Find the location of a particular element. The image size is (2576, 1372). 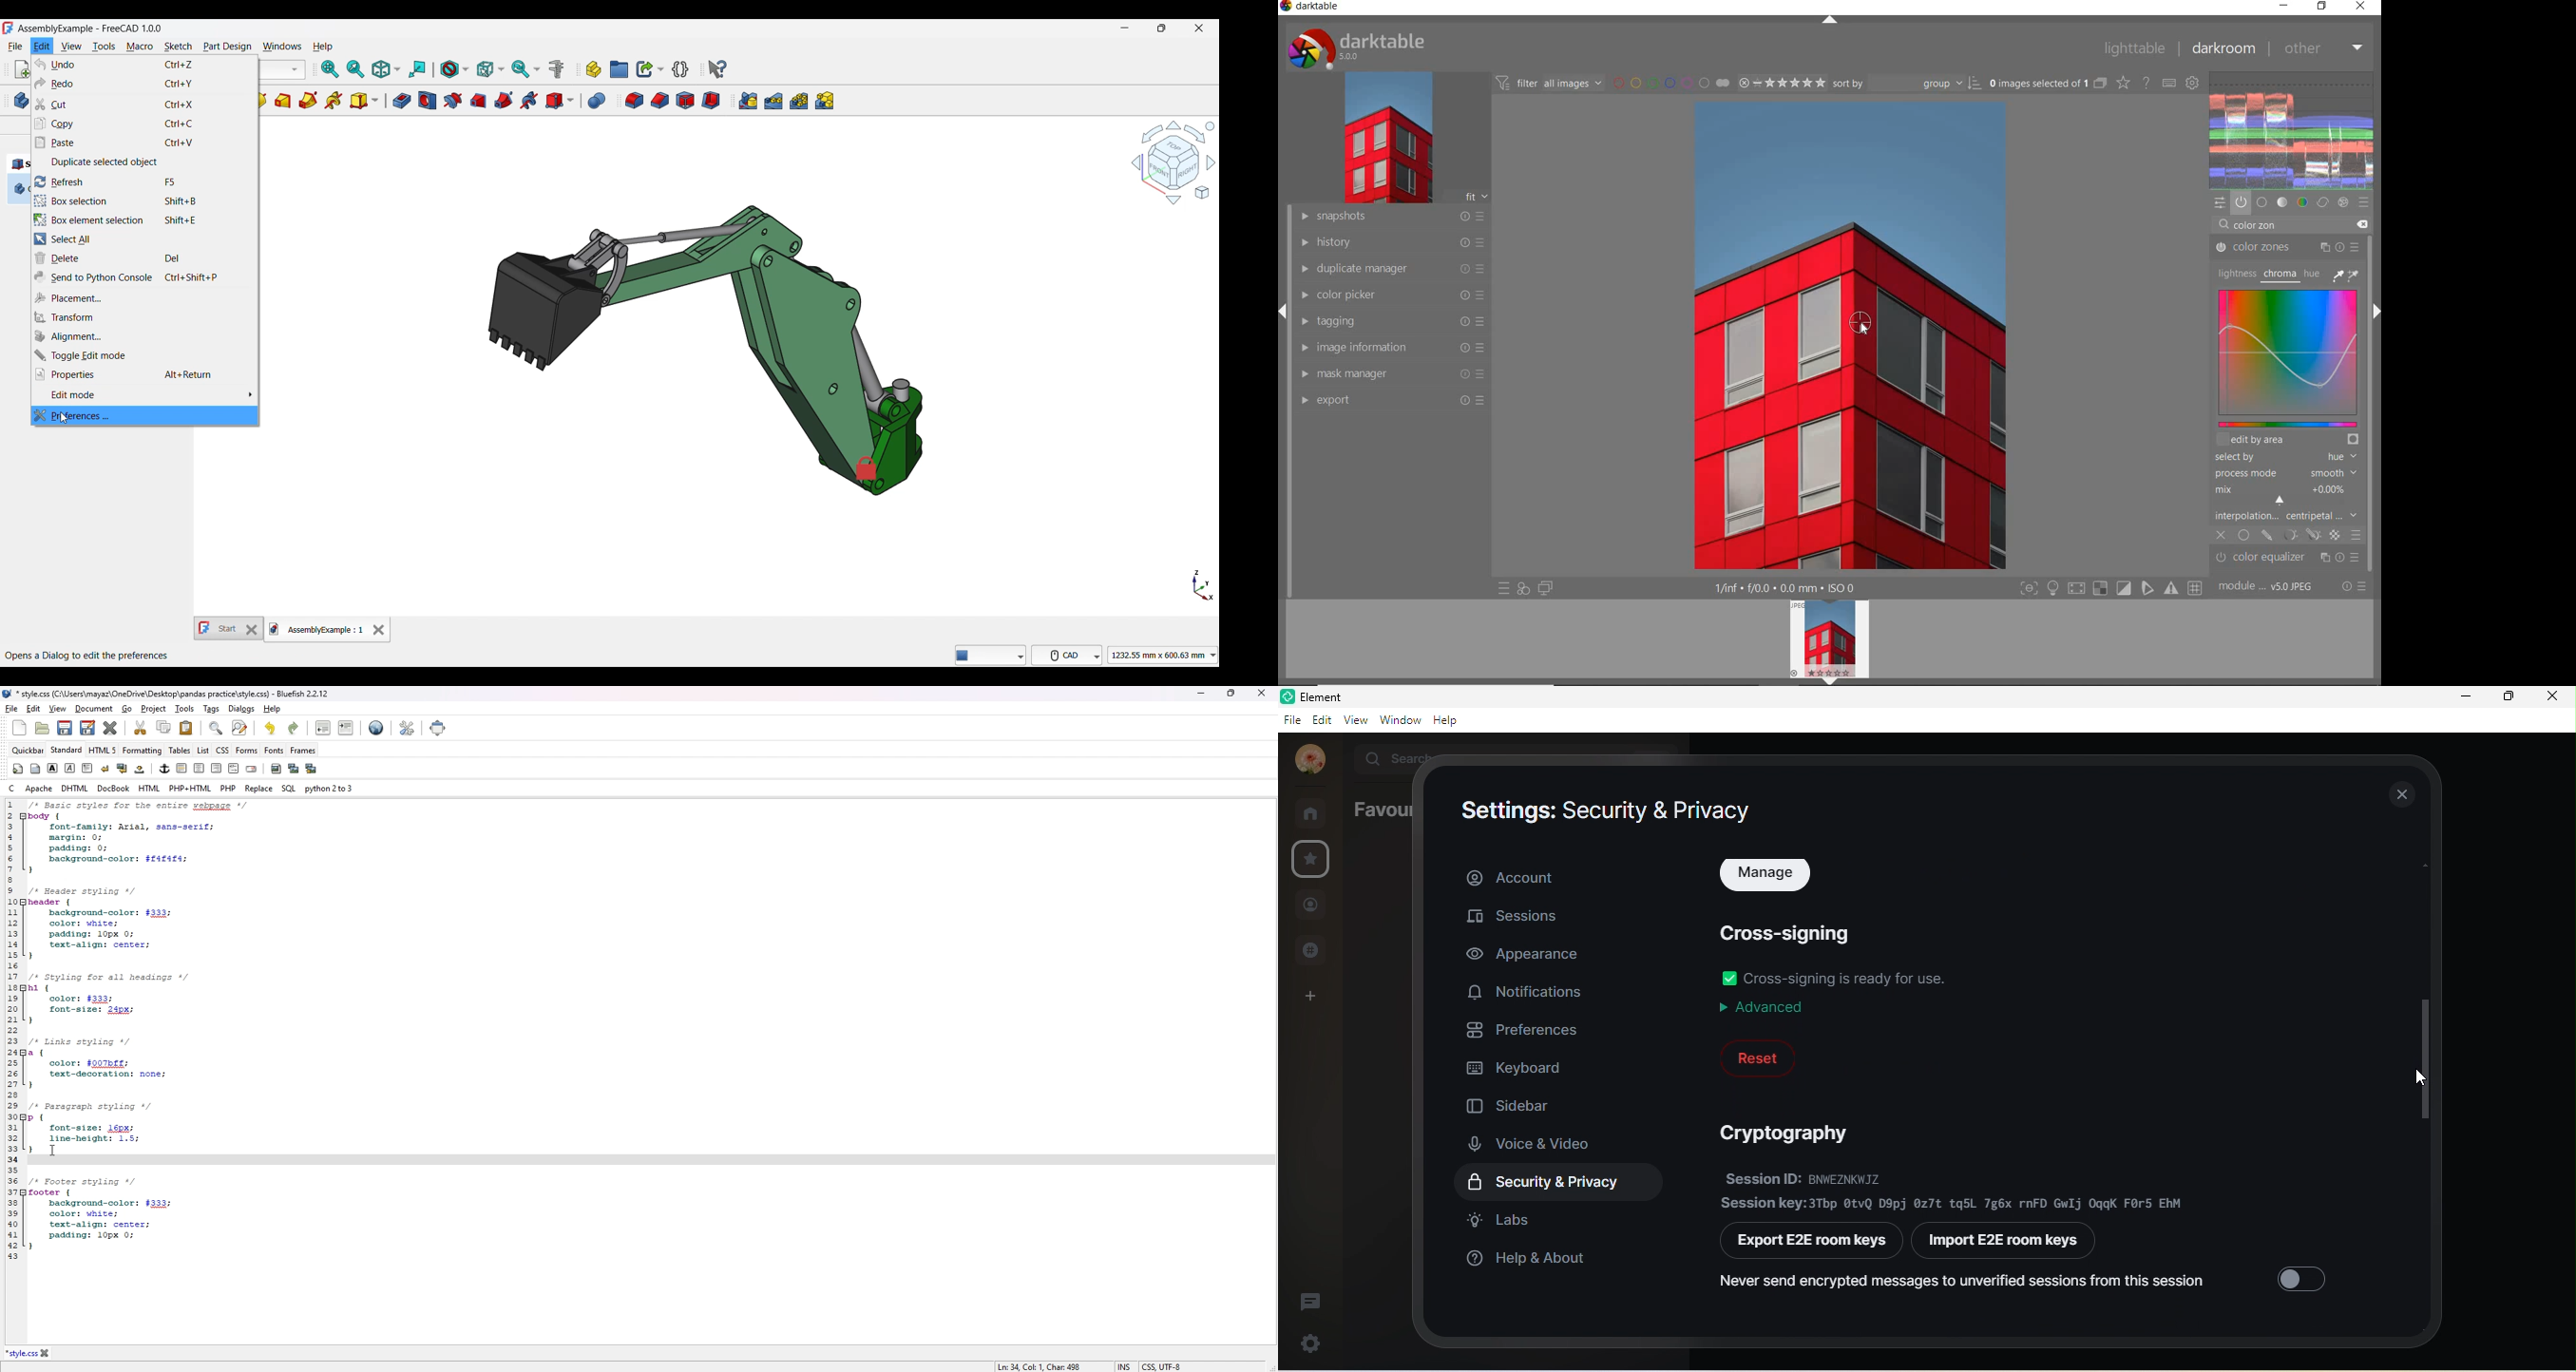

people is located at coordinates (1310, 907).